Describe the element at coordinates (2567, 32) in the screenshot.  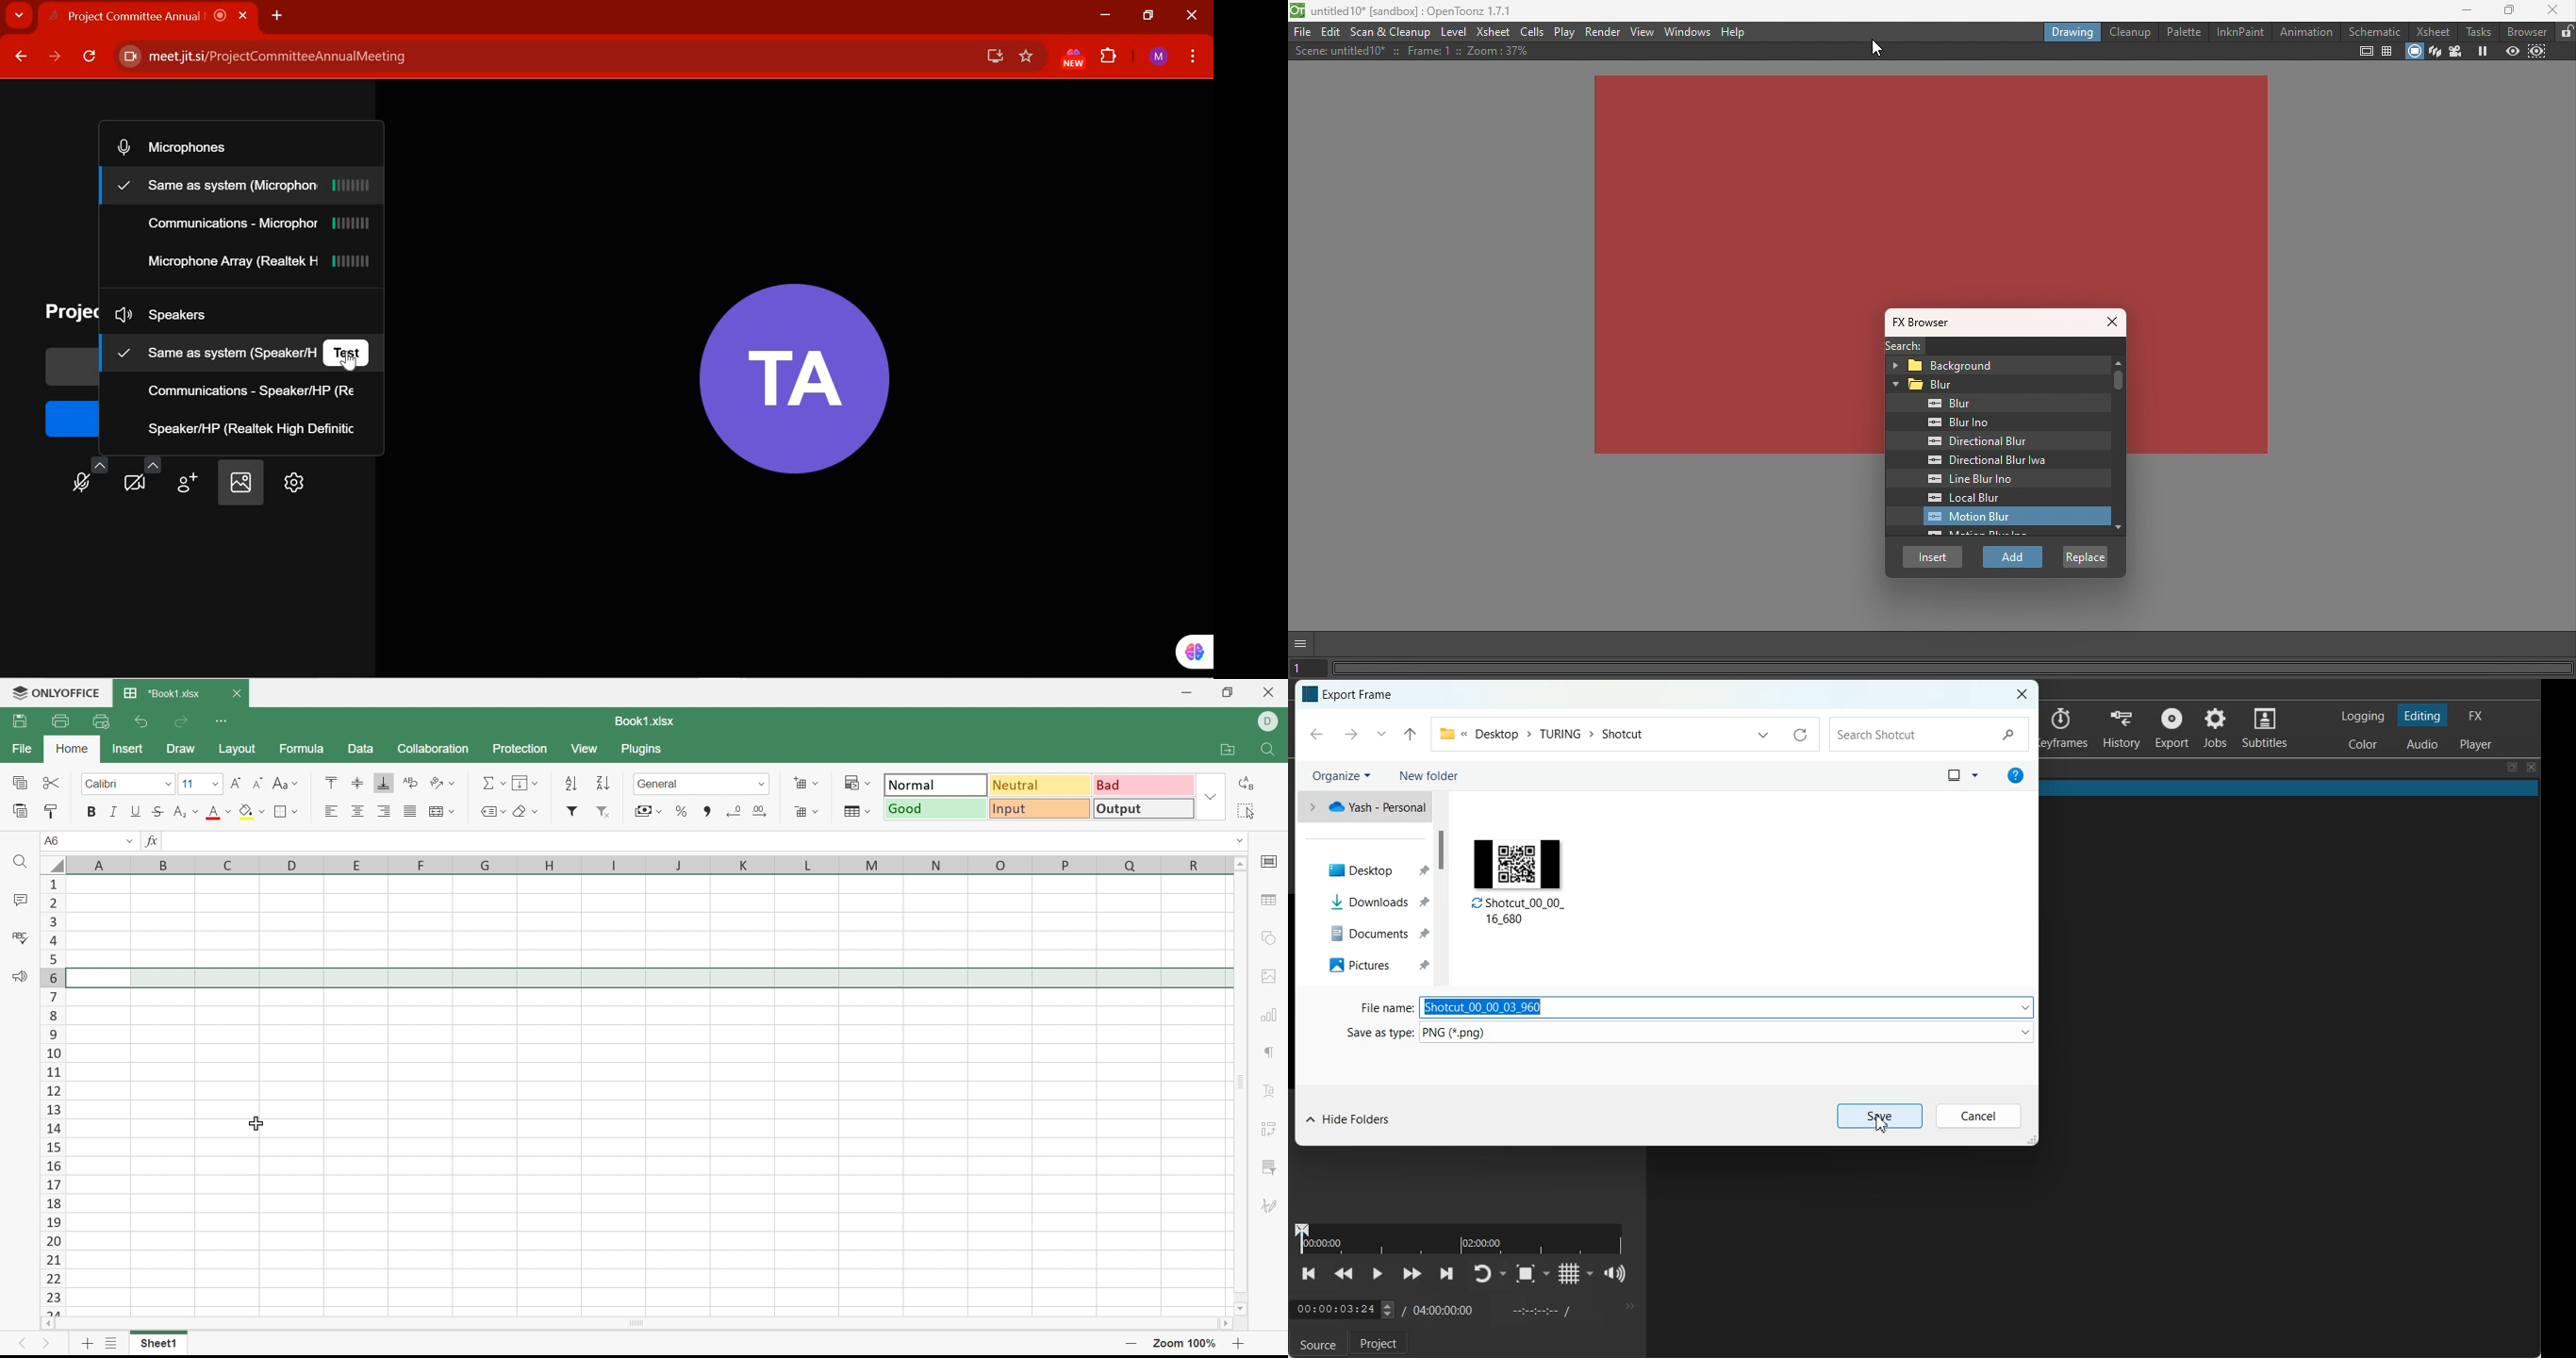
I see `Lock rooms tab` at that location.